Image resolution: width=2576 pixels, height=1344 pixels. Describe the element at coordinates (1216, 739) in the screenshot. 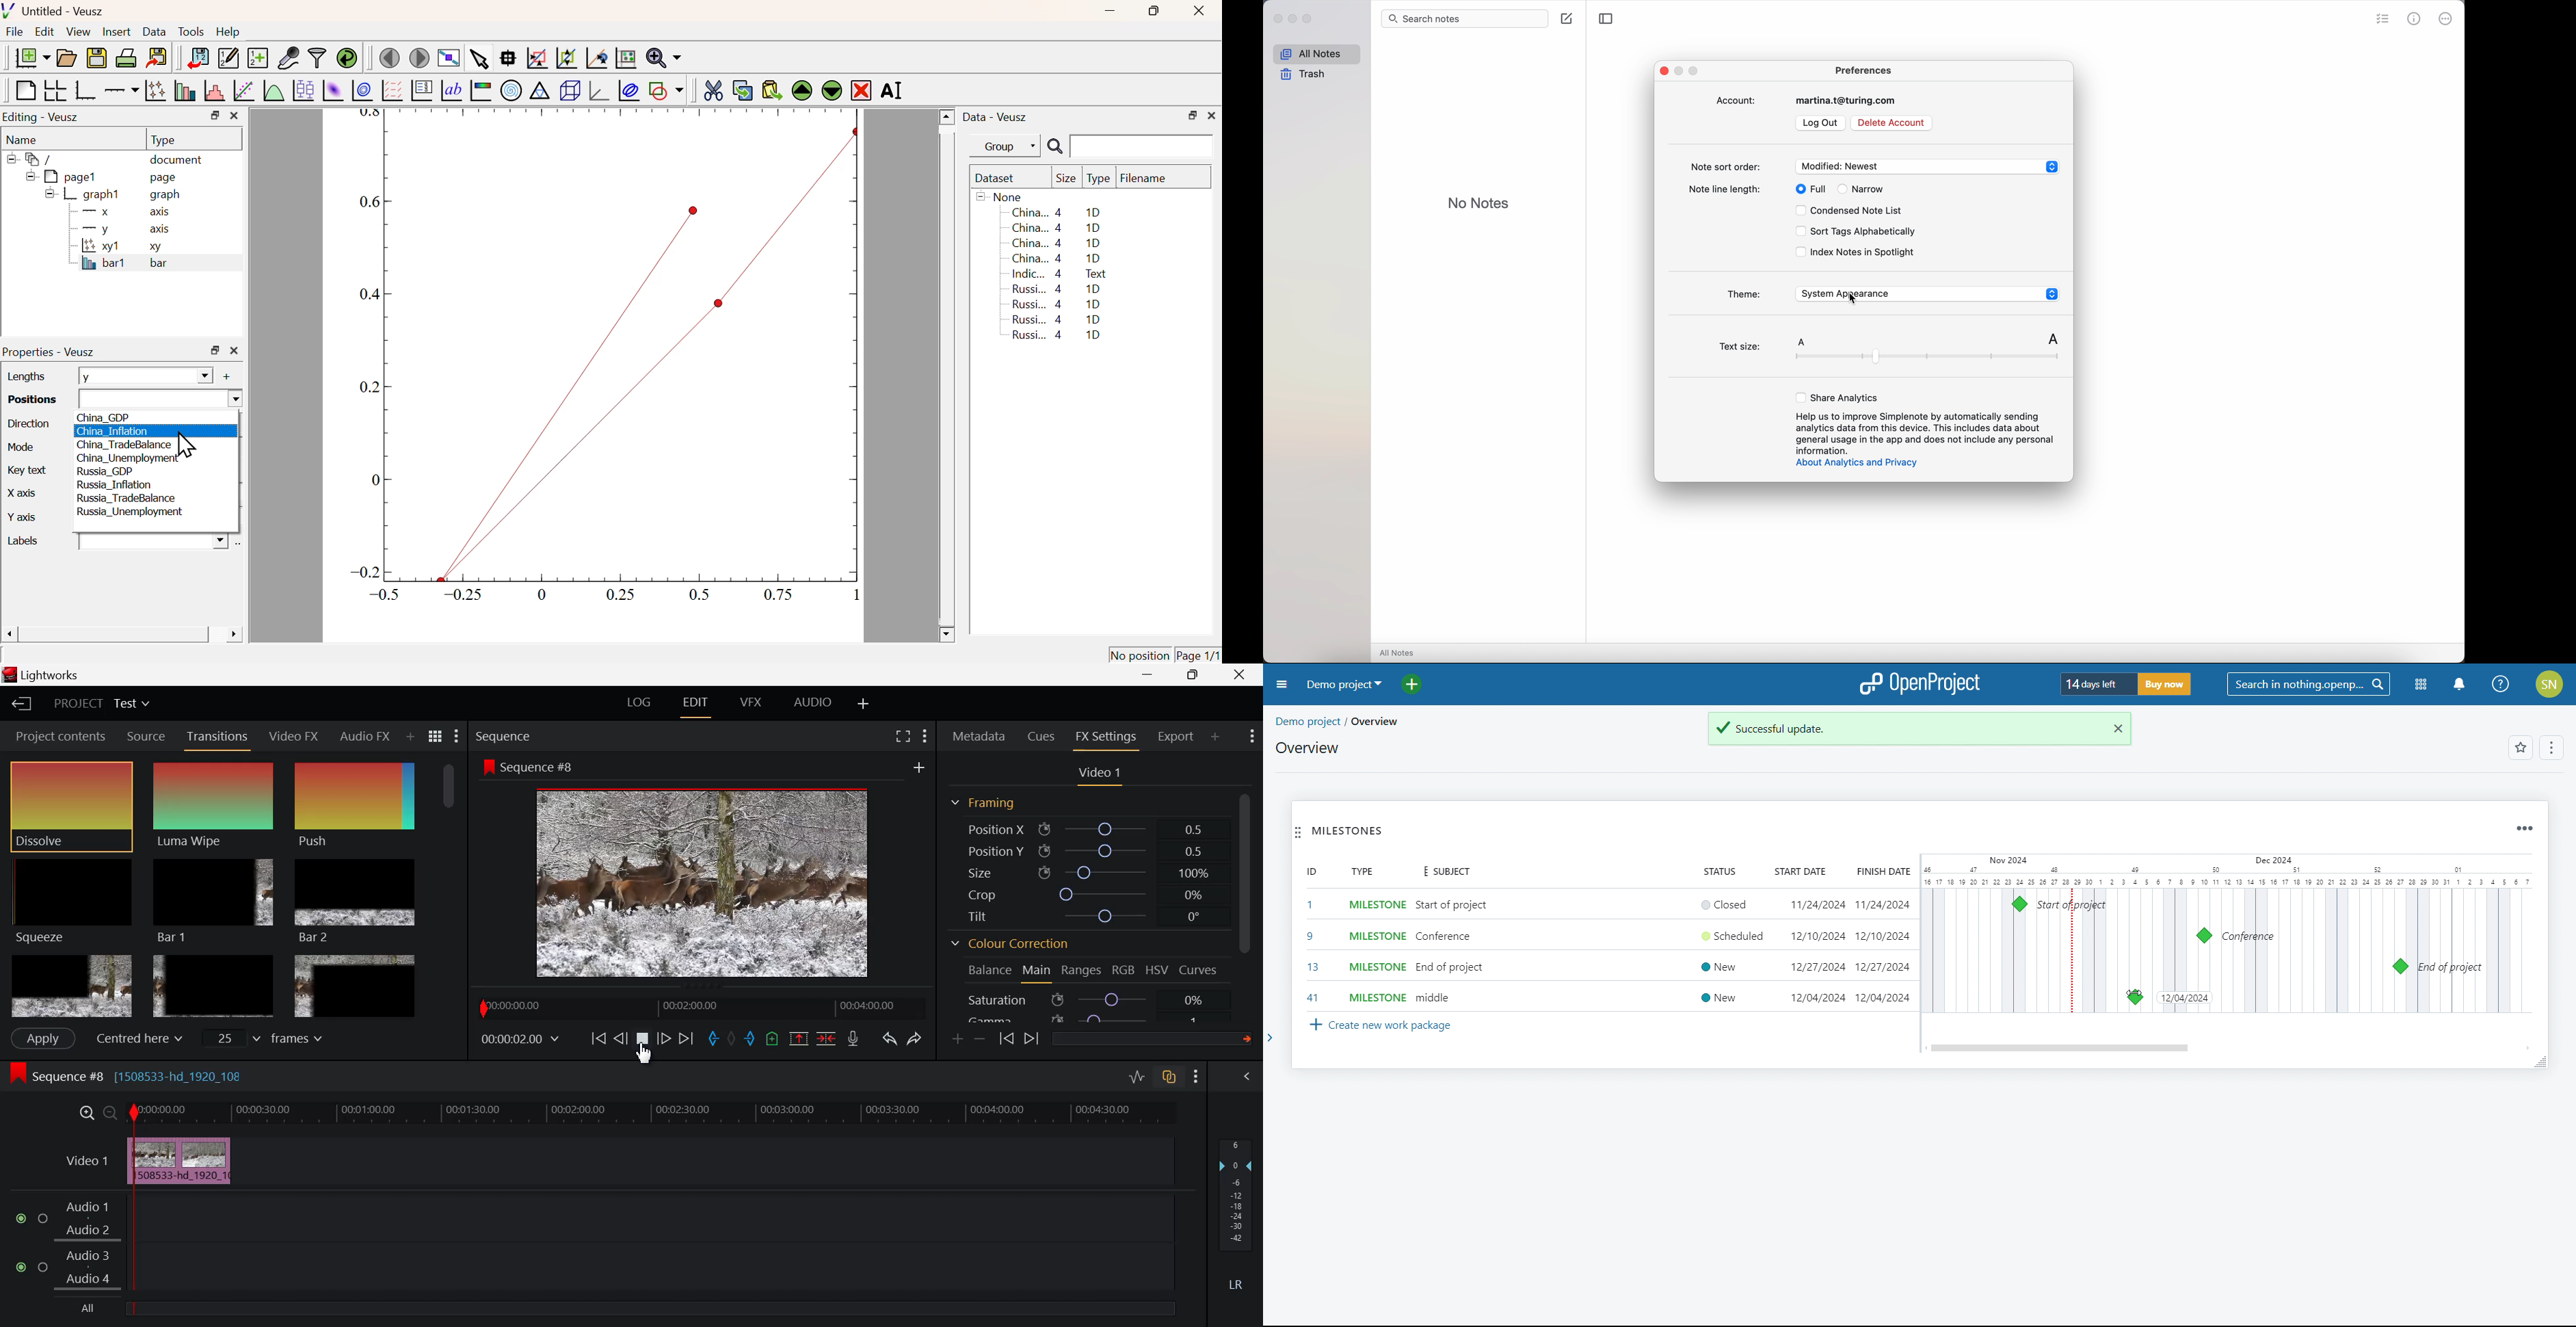

I see `Add panel` at that location.